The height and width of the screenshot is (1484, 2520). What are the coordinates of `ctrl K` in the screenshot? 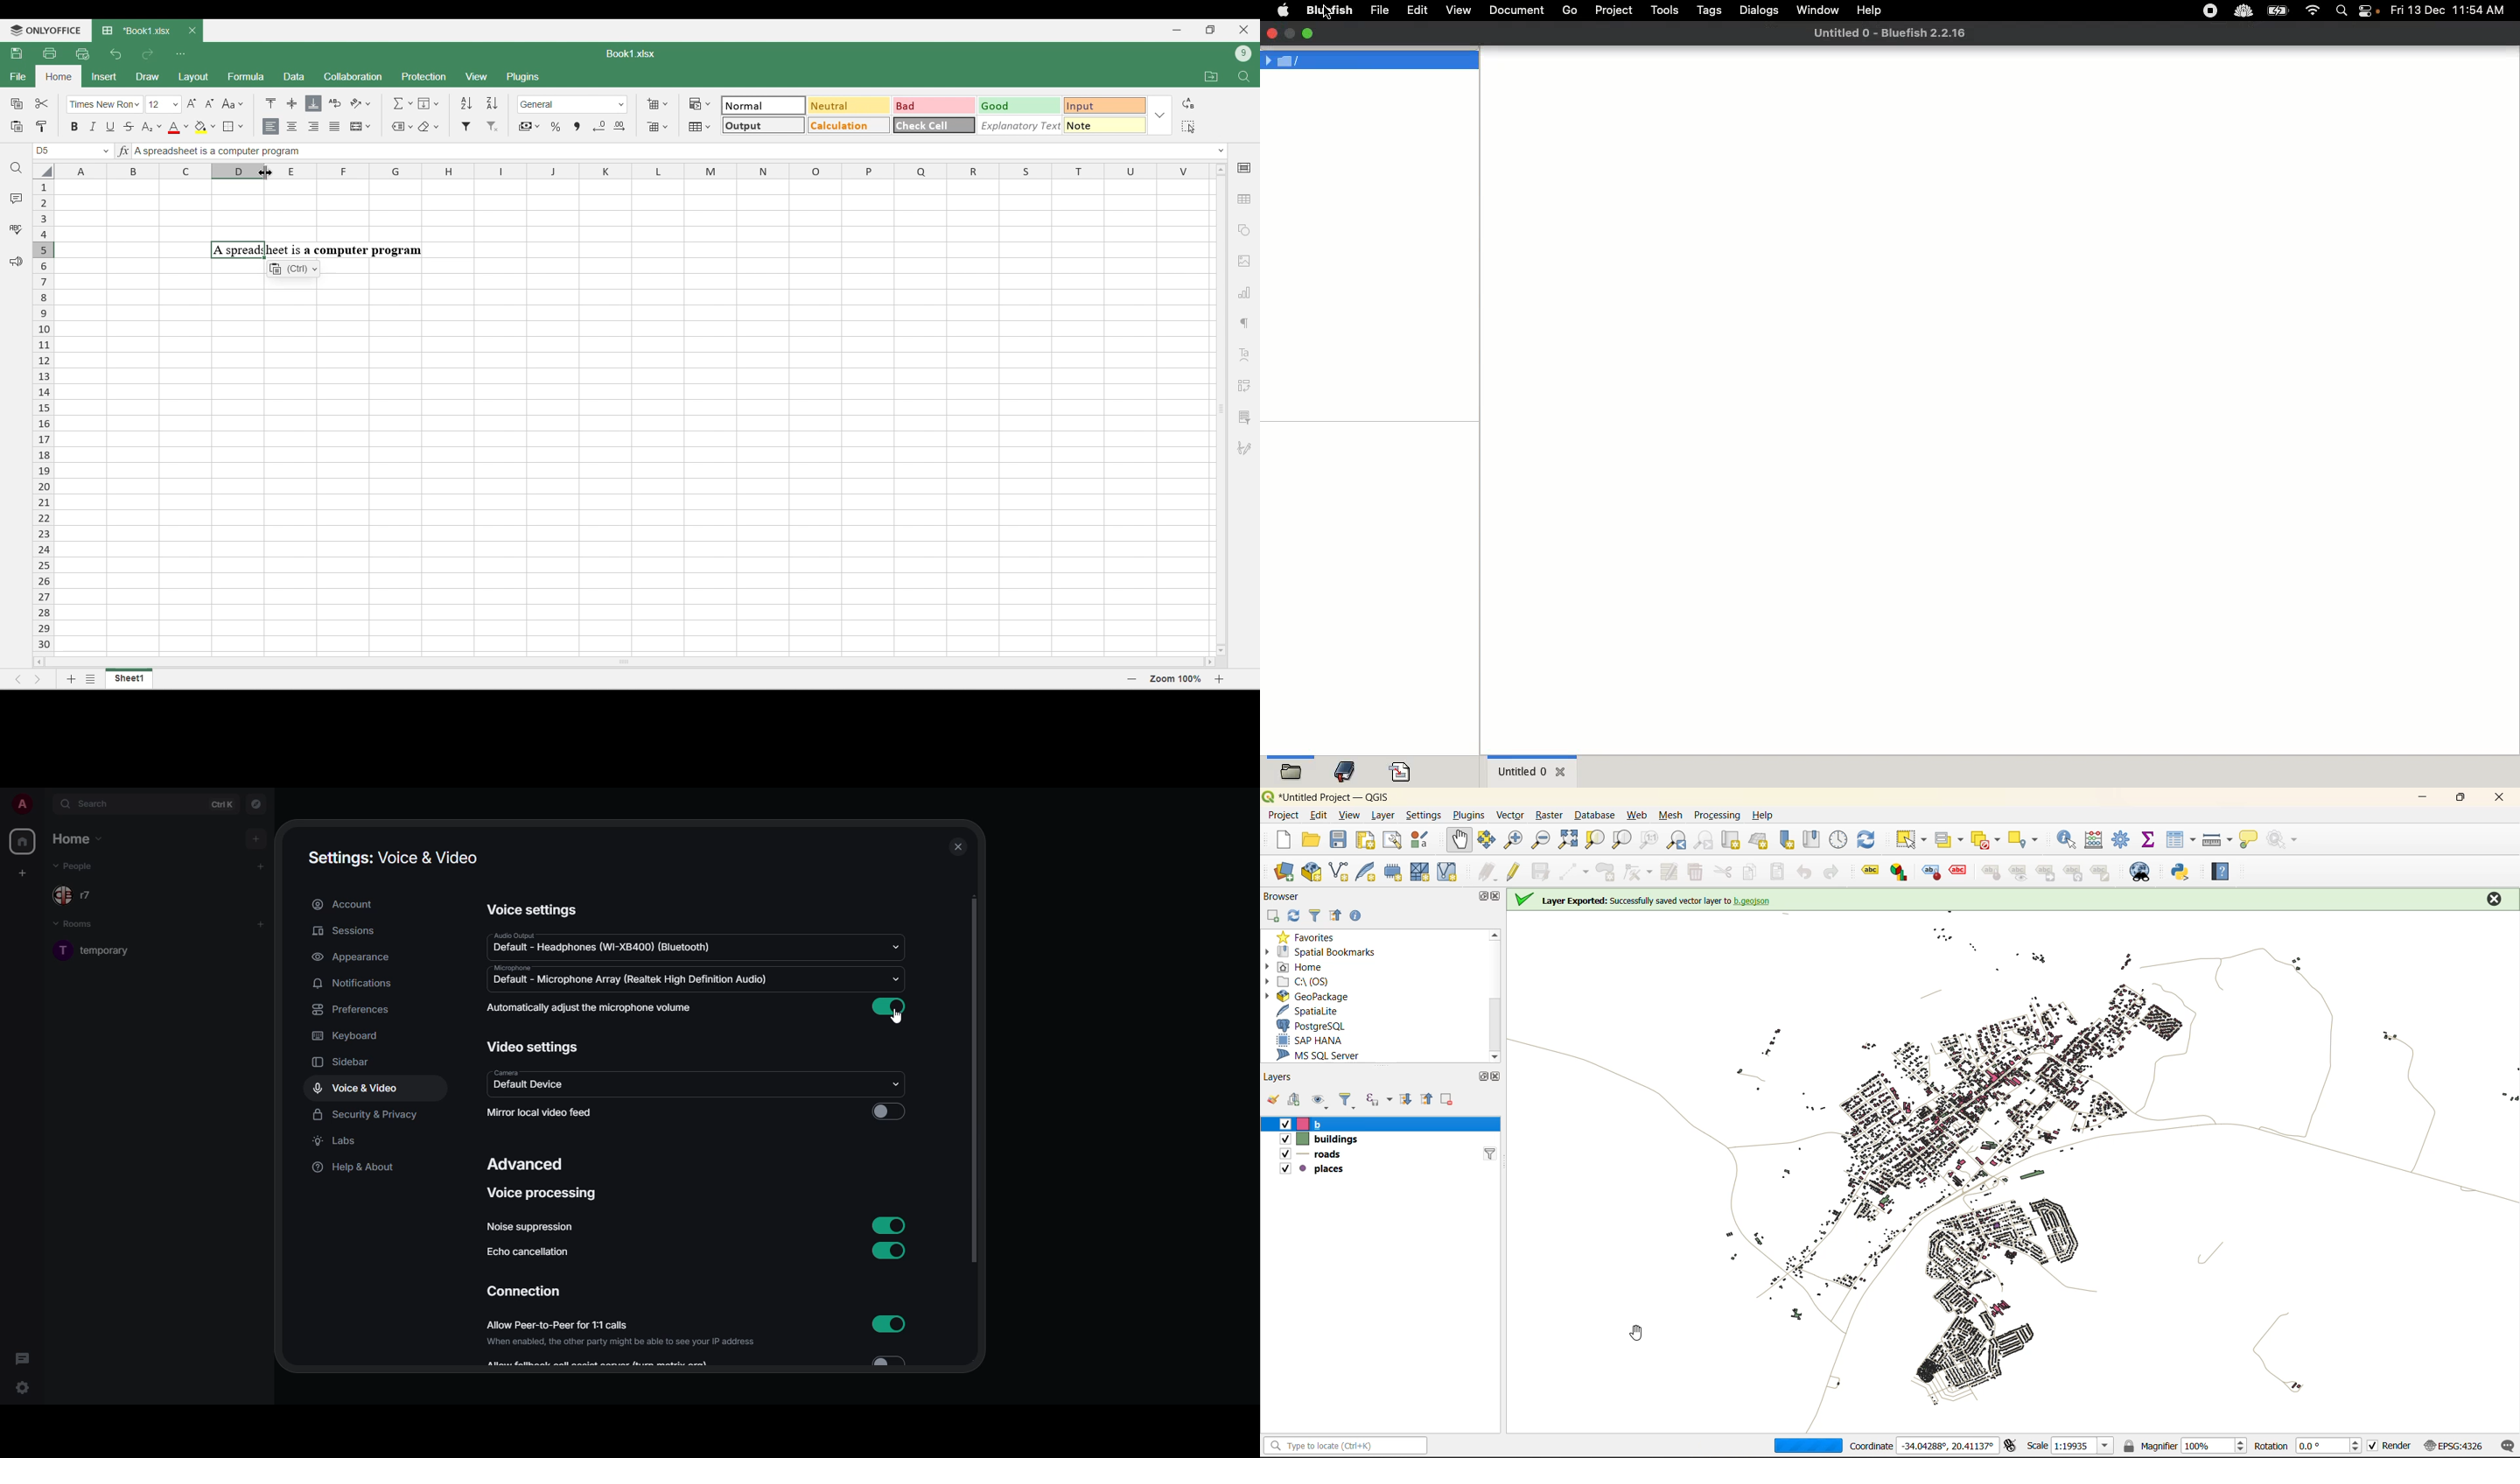 It's located at (222, 805).